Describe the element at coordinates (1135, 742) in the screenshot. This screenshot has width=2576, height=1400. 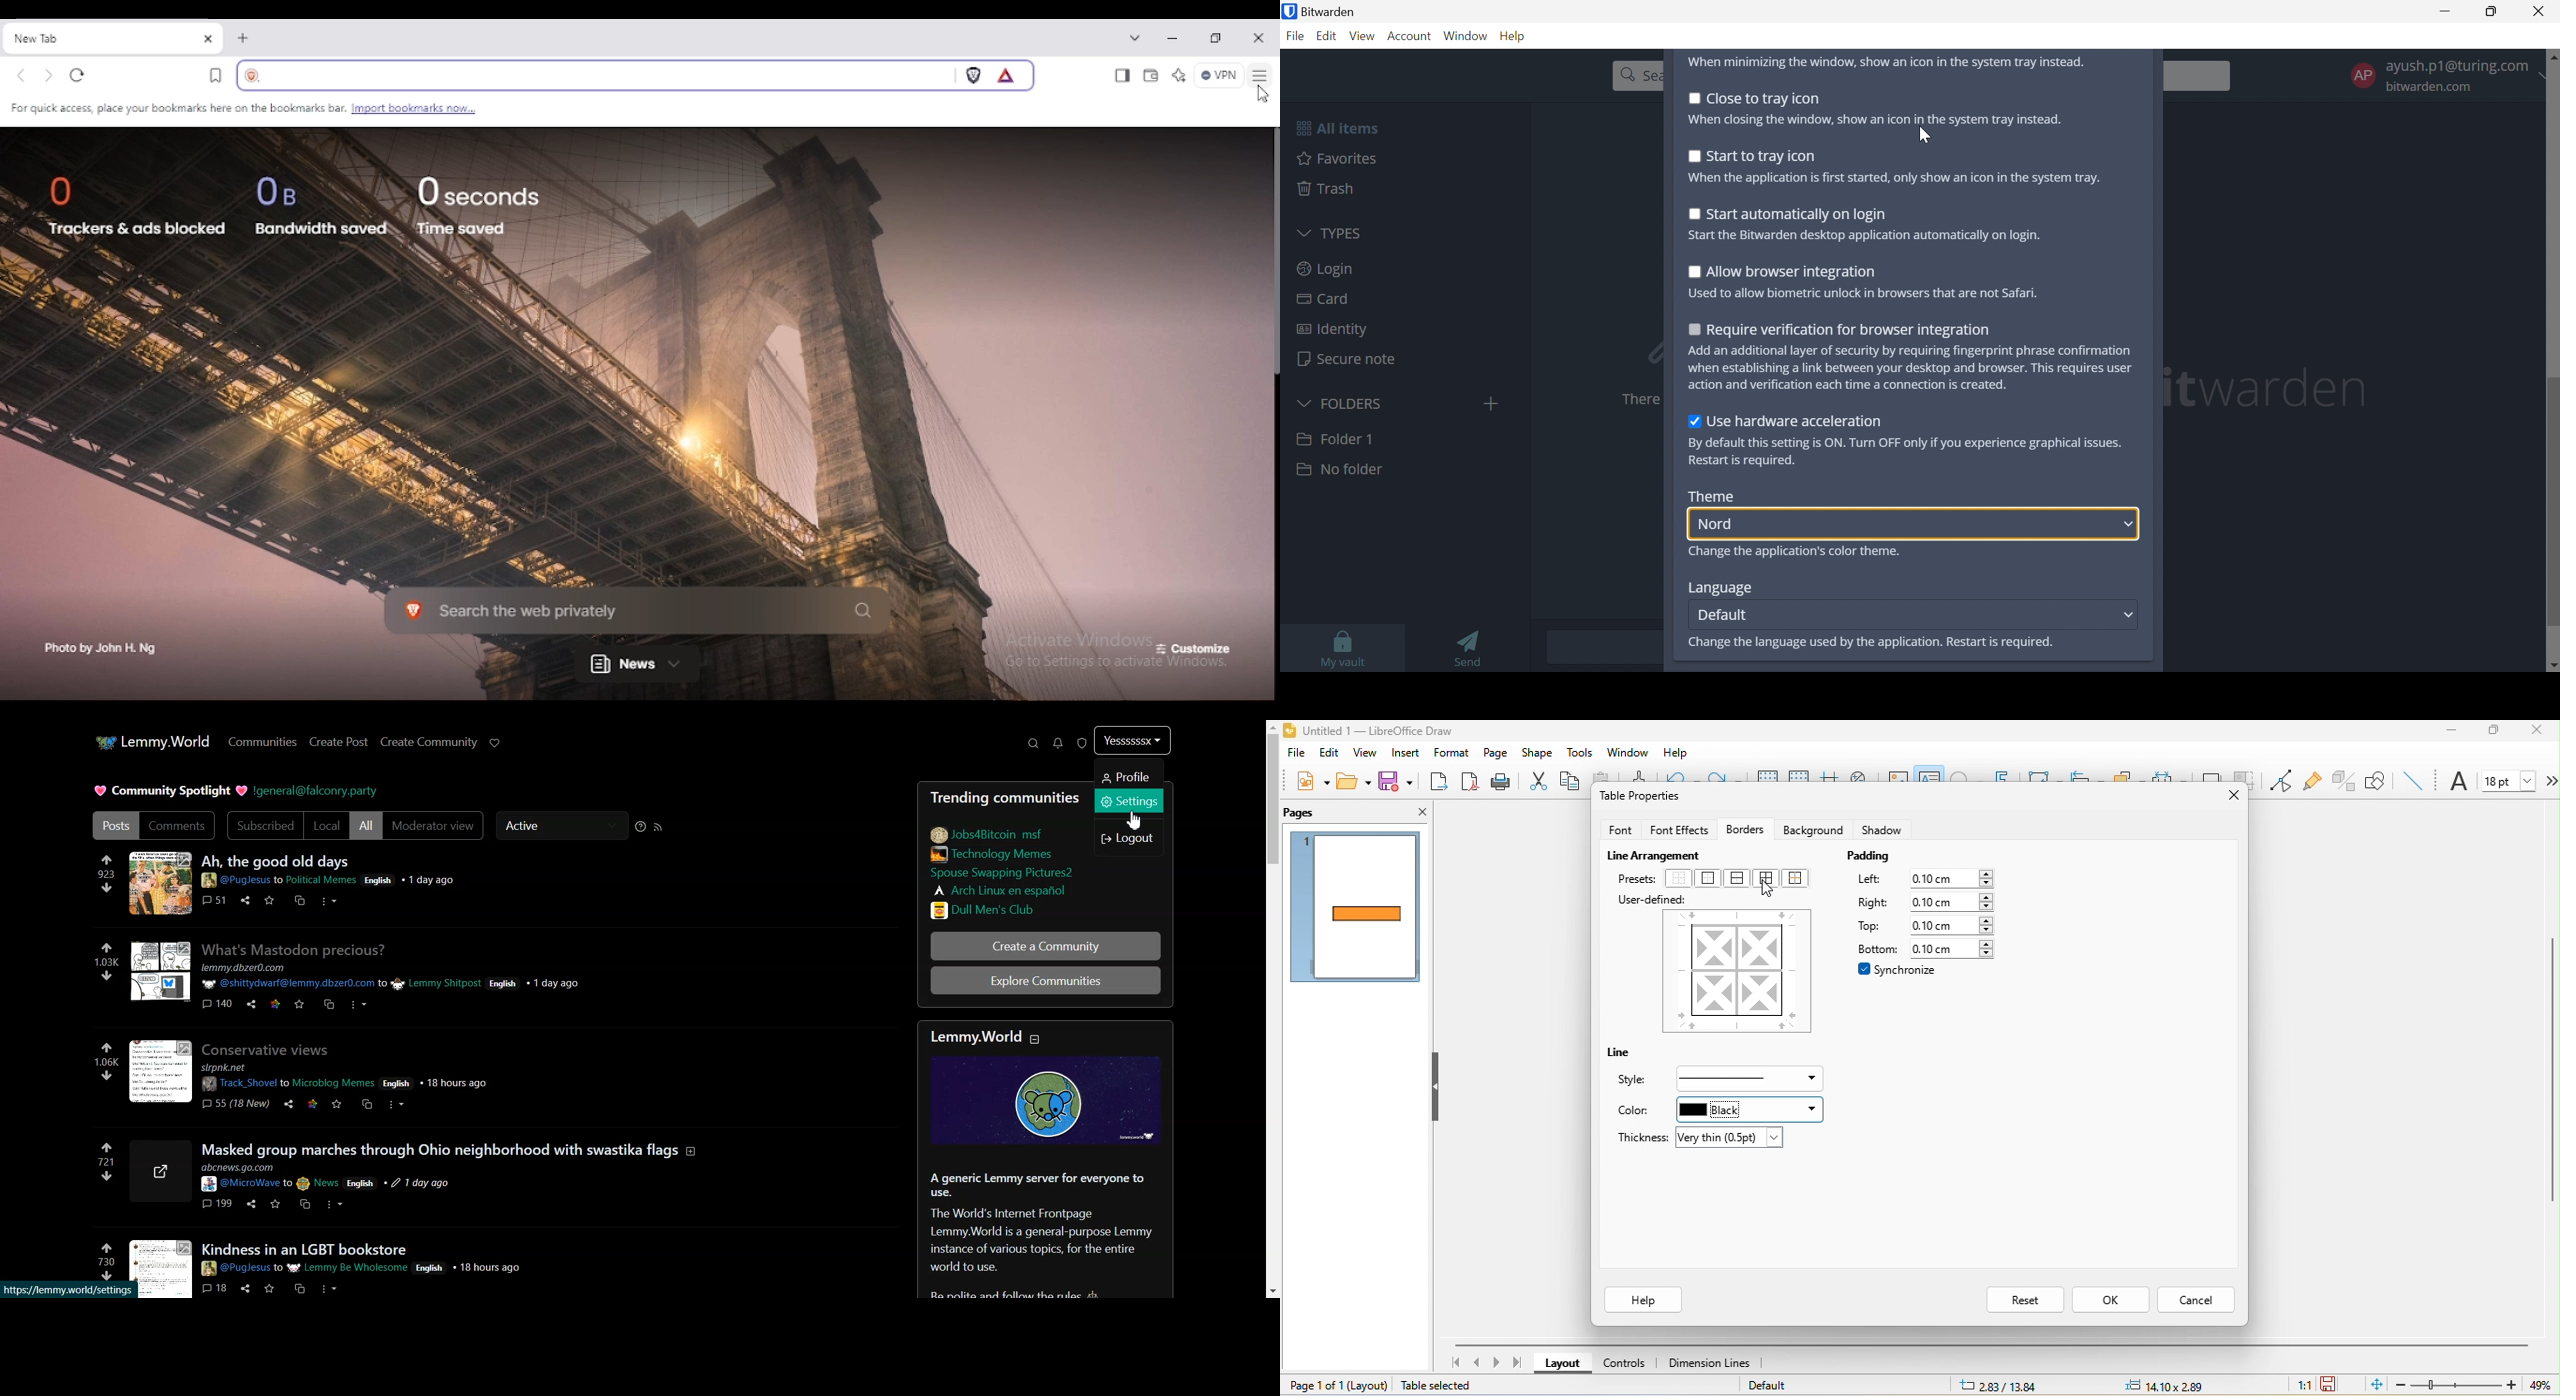
I see `Profile` at that location.